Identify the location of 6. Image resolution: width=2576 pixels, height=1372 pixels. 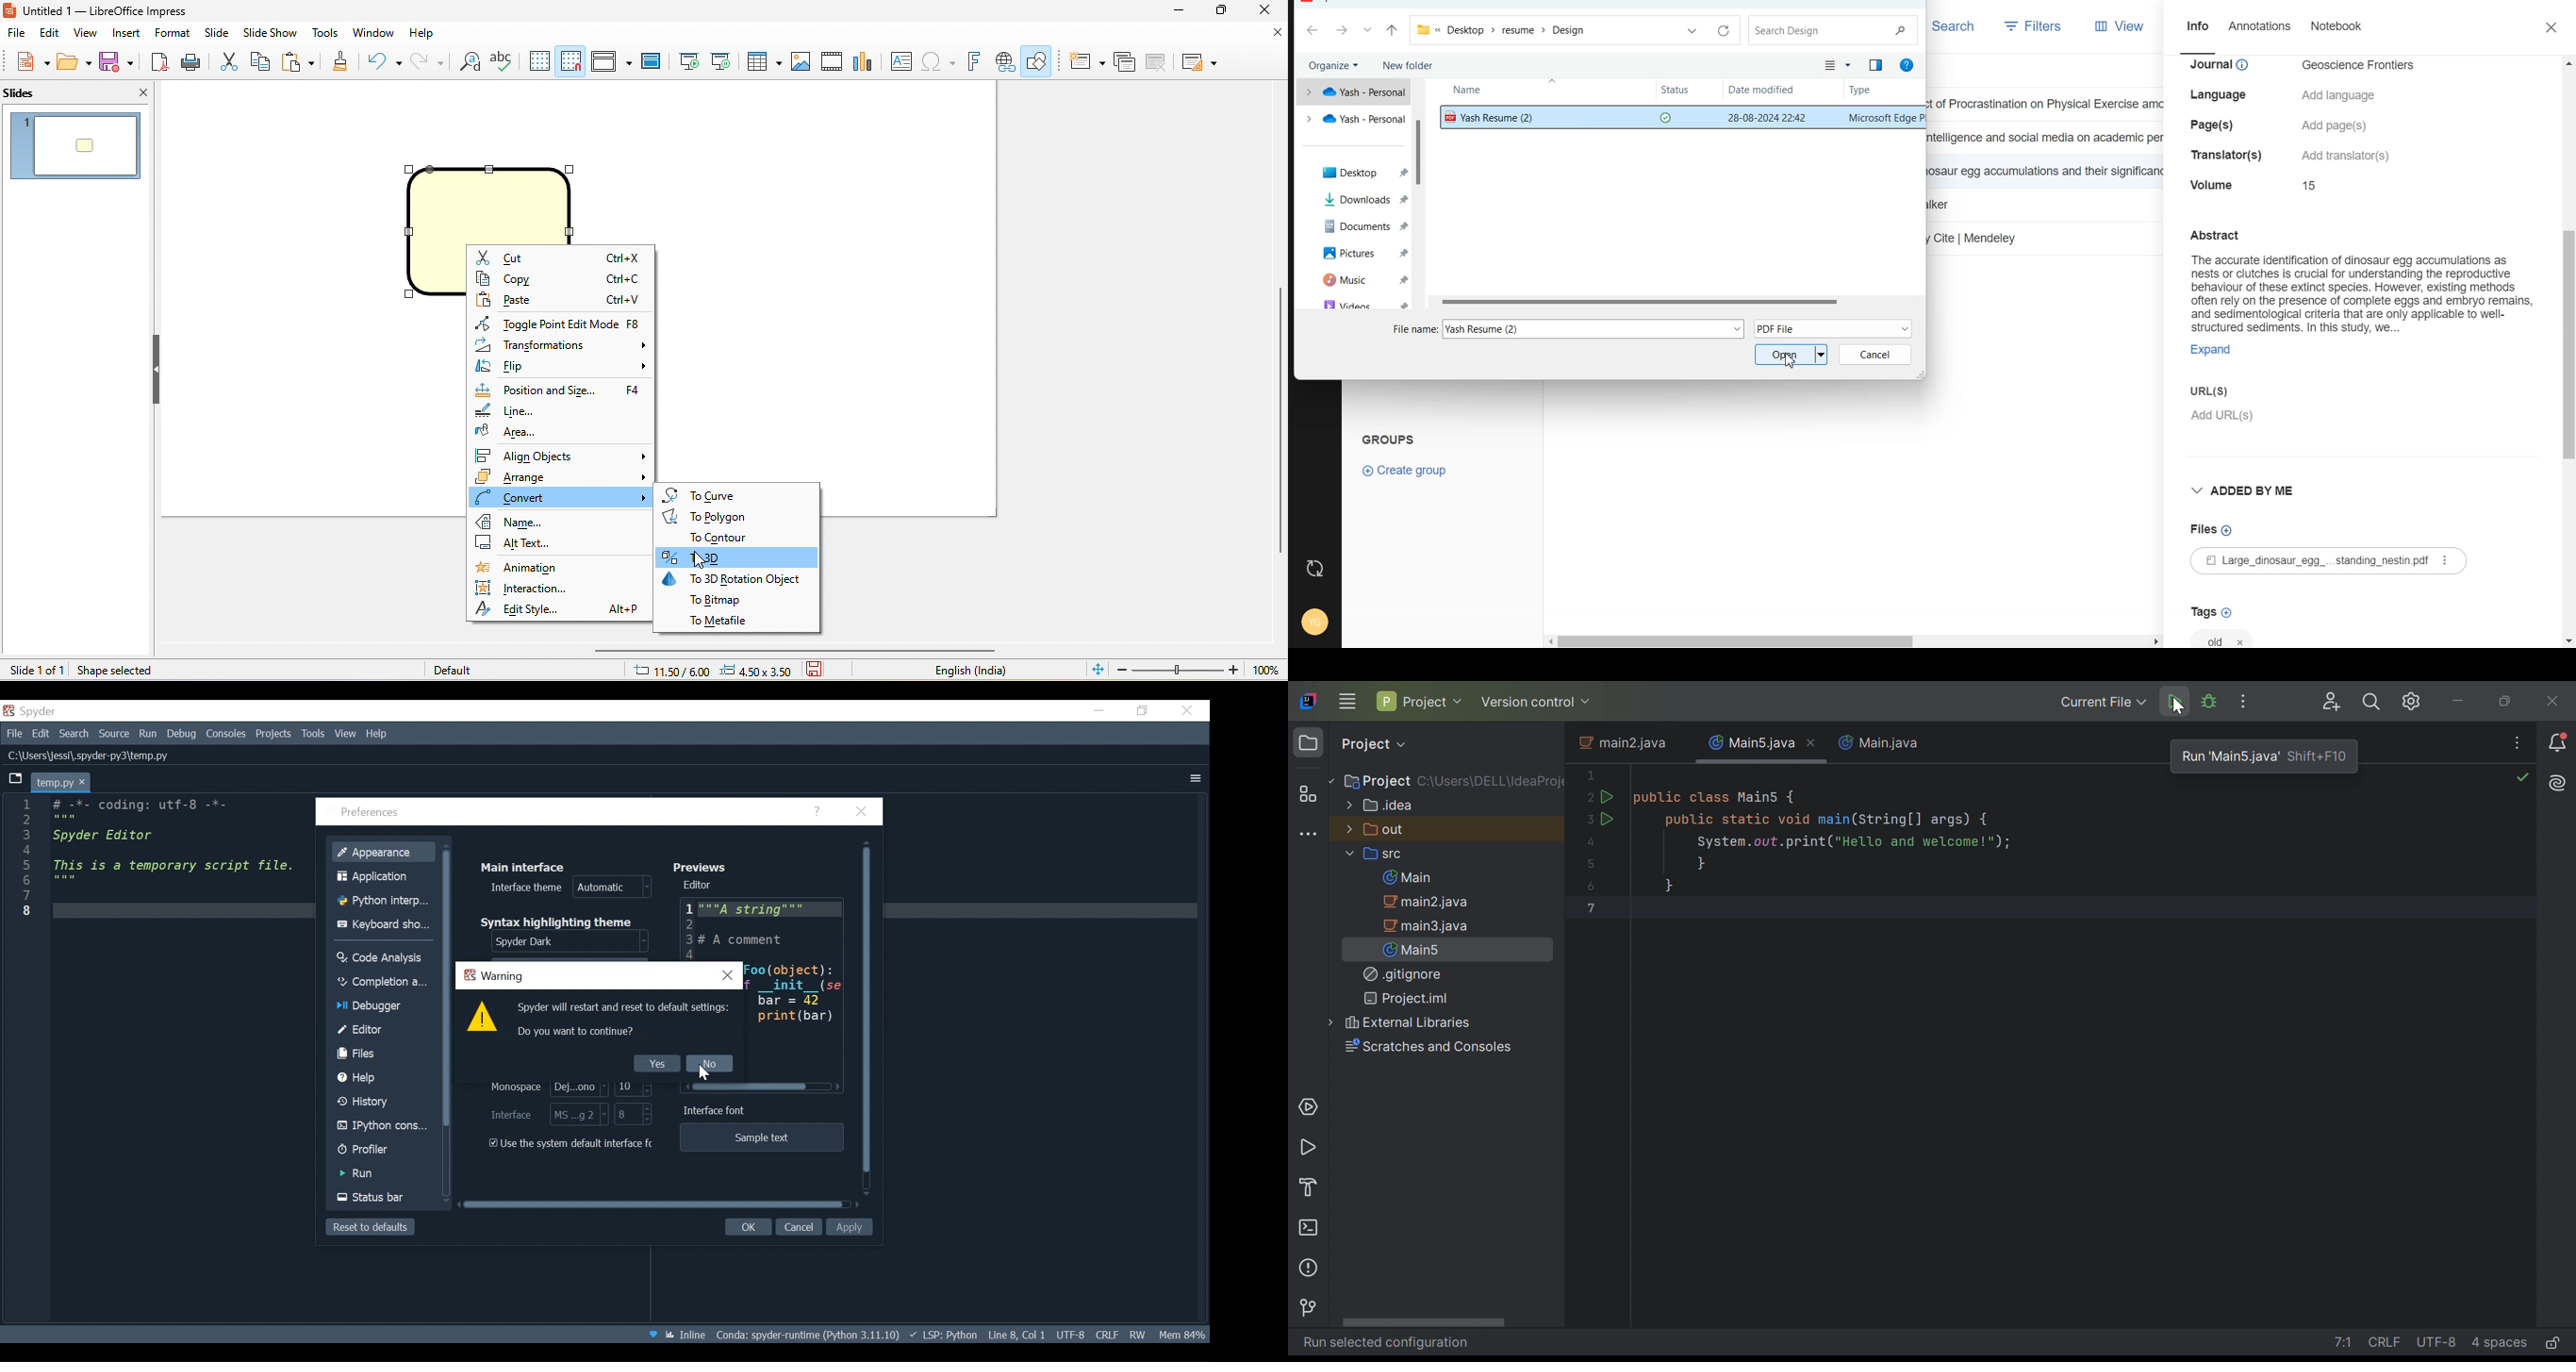
(1590, 886).